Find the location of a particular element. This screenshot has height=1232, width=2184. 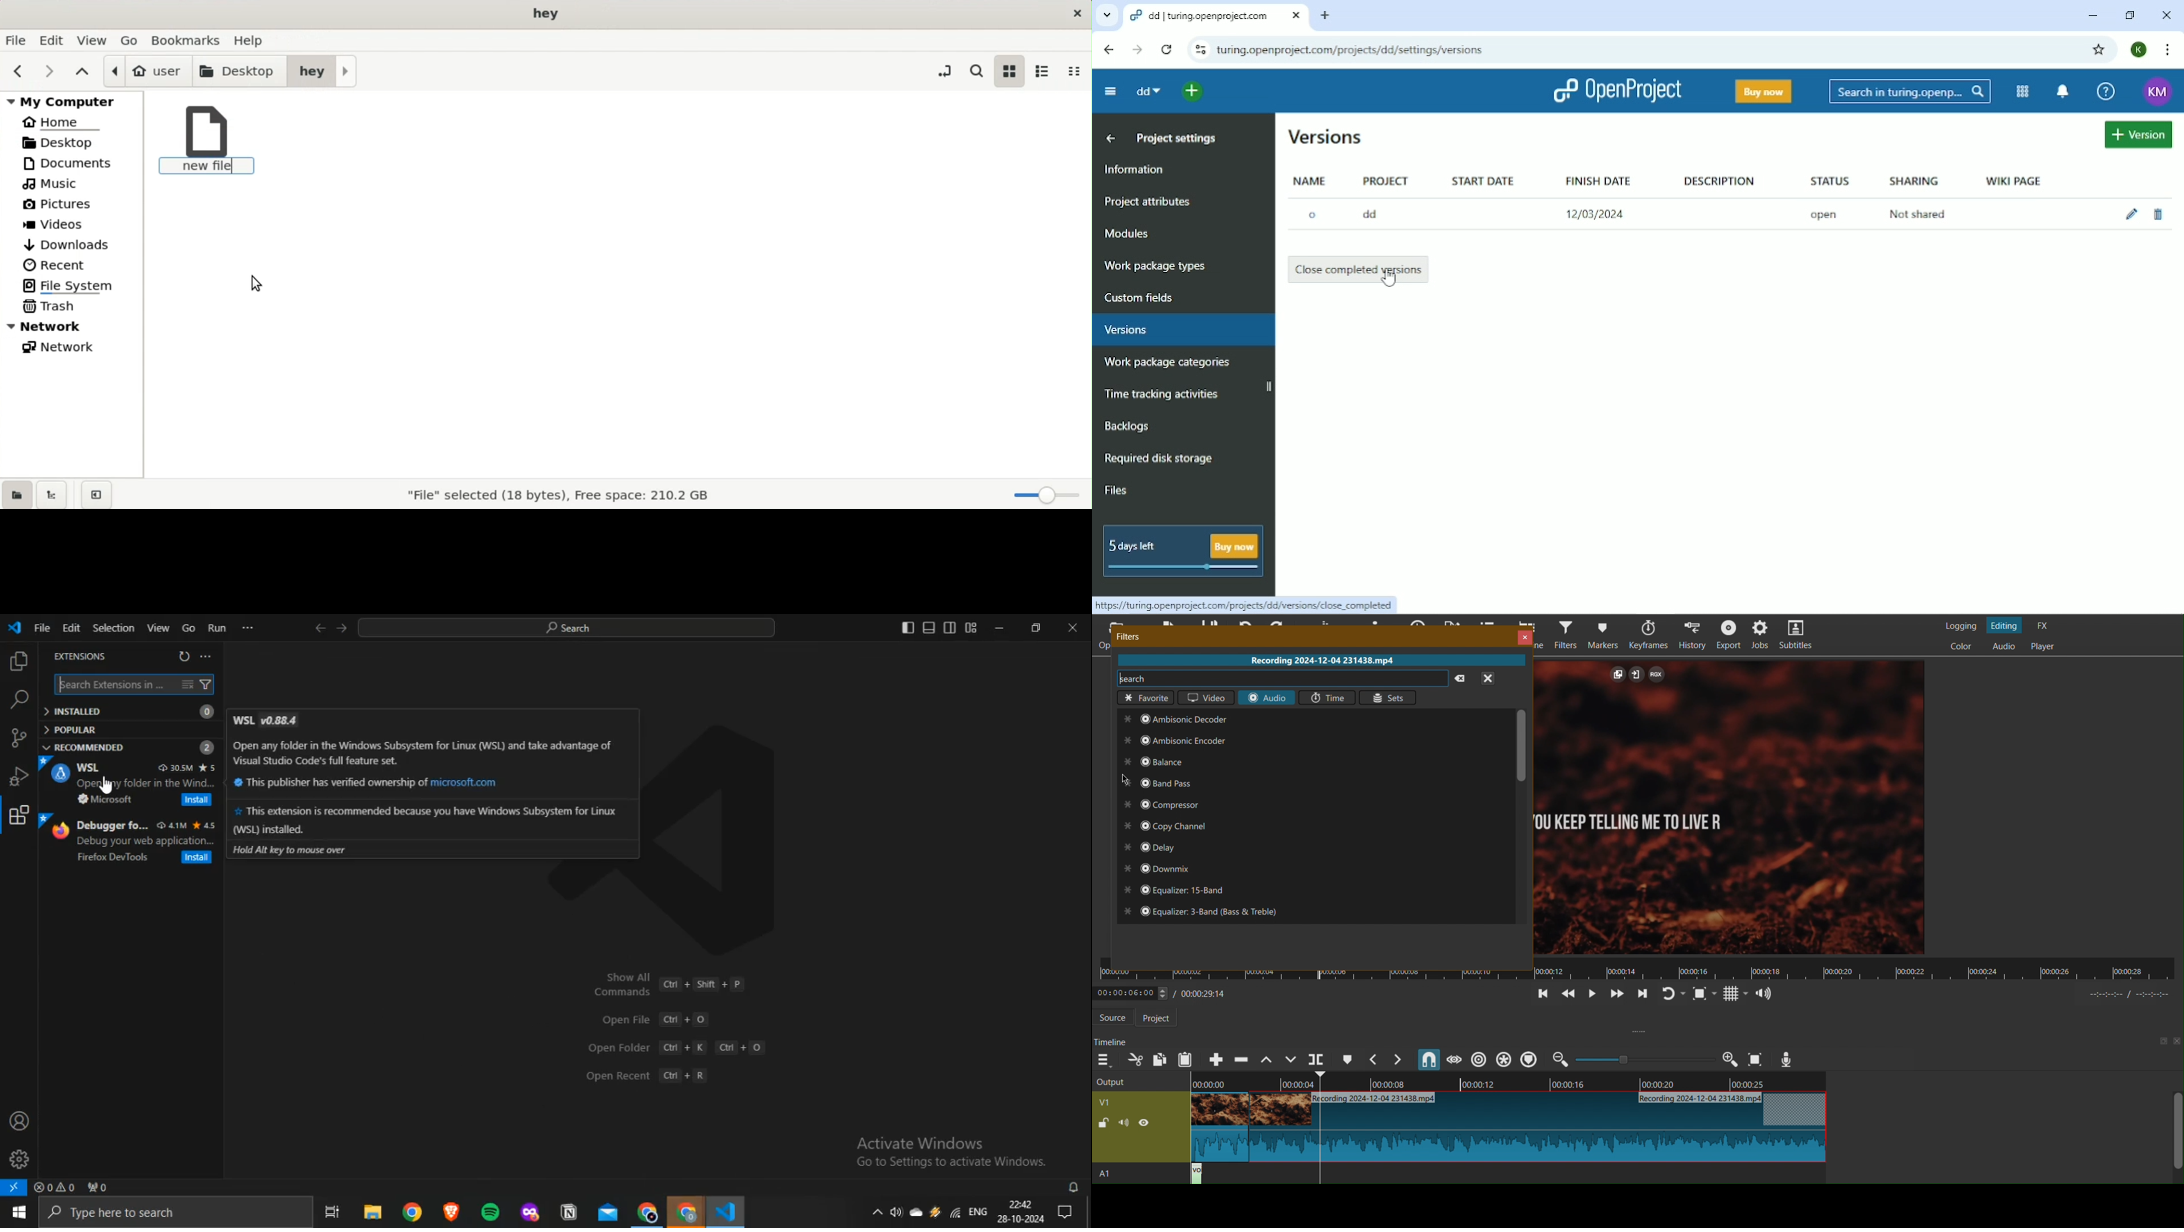

search is located at coordinates (979, 71).